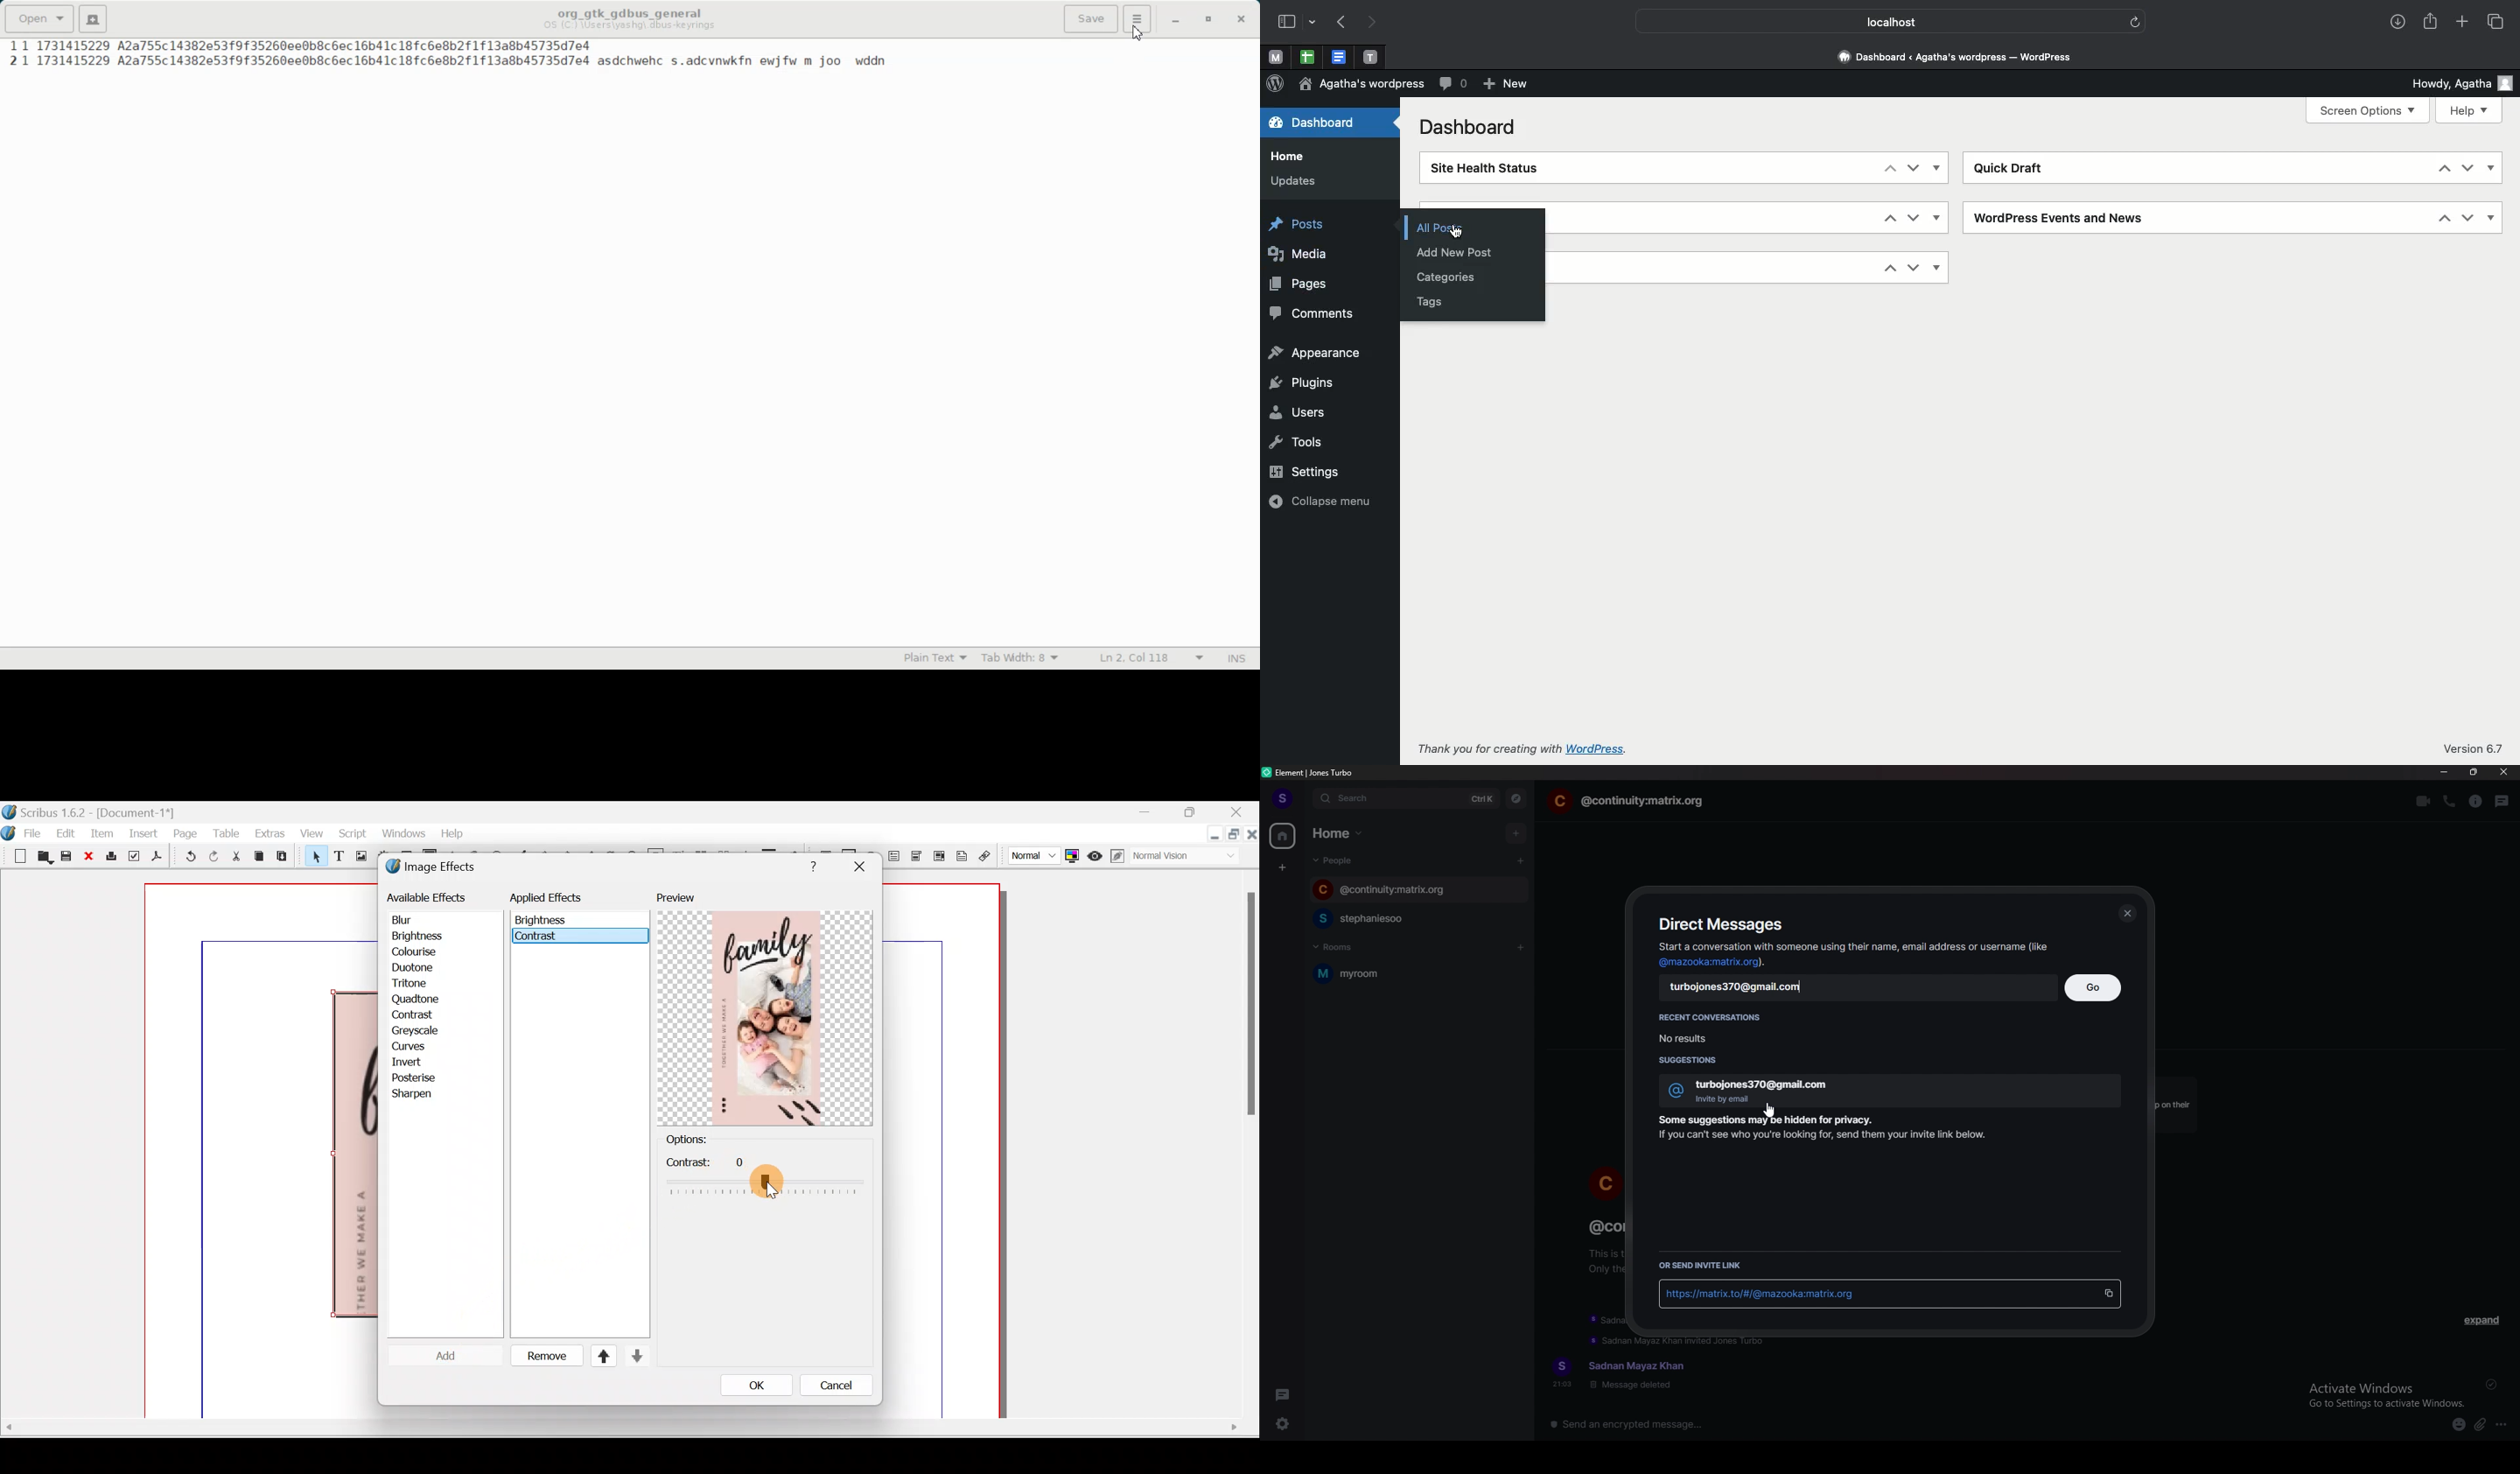 Image resolution: width=2520 pixels, height=1484 pixels. Describe the element at coordinates (1285, 21) in the screenshot. I see `Sidebar` at that location.